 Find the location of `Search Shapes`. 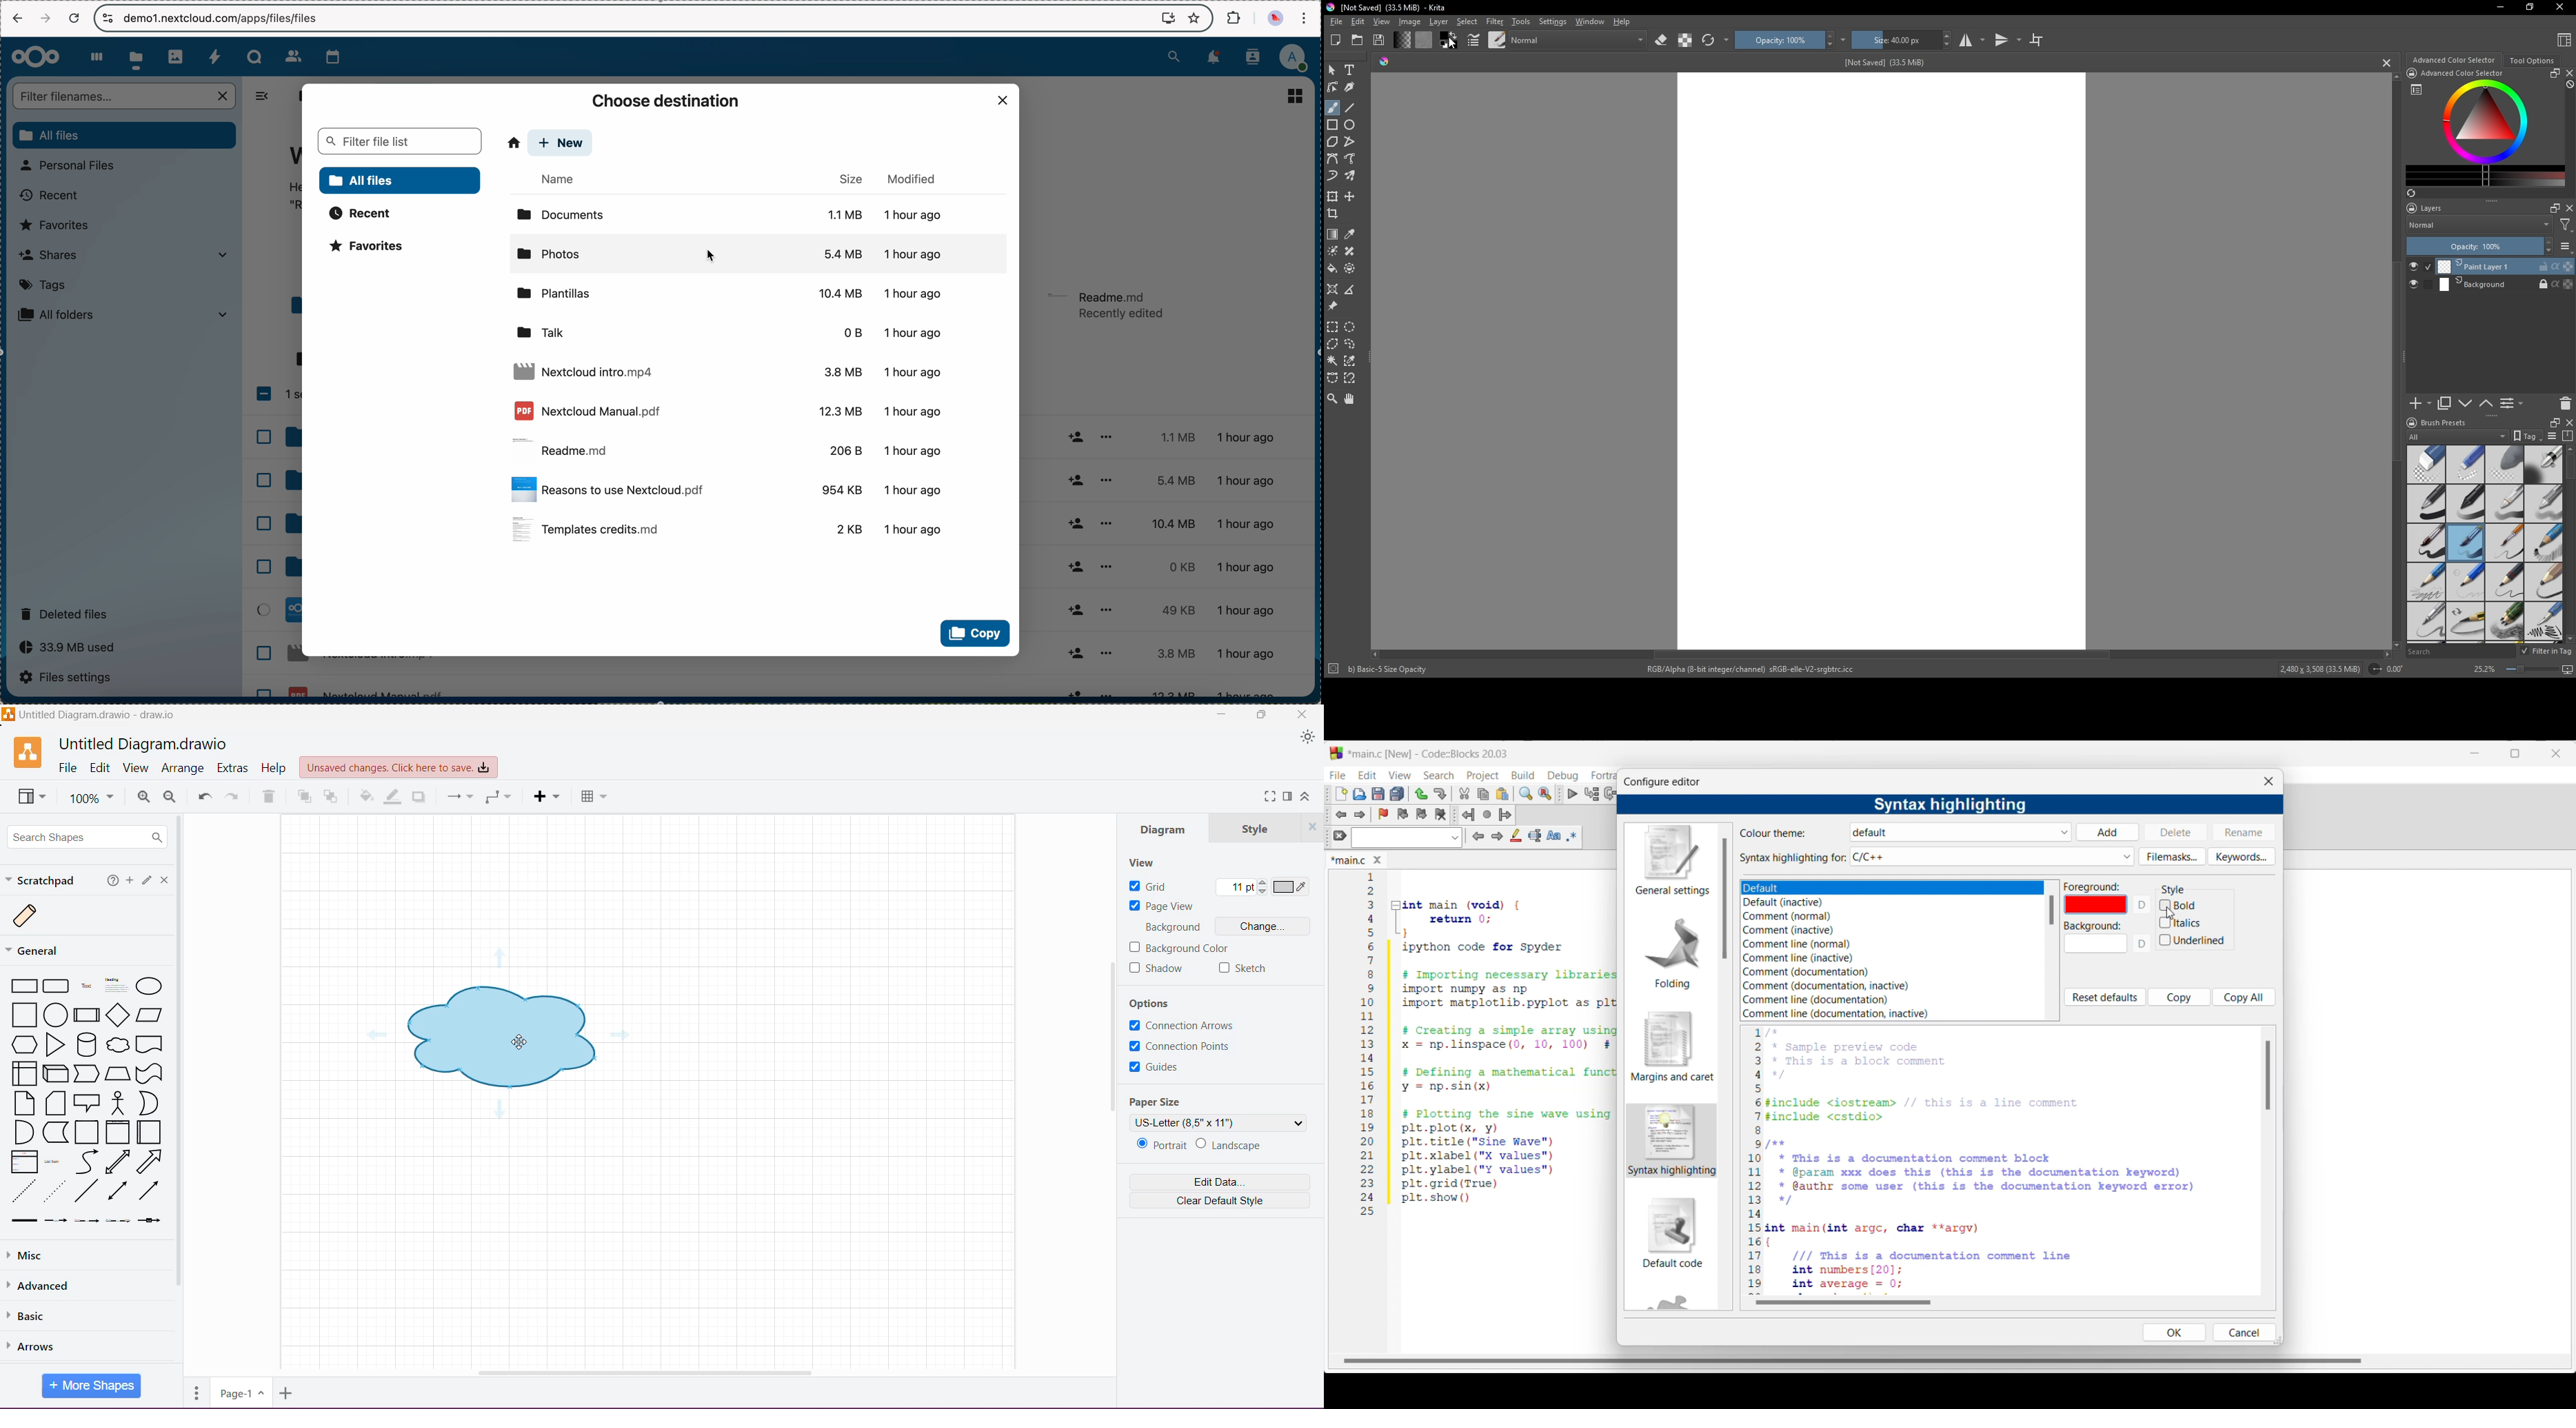

Search Shapes is located at coordinates (85, 835).